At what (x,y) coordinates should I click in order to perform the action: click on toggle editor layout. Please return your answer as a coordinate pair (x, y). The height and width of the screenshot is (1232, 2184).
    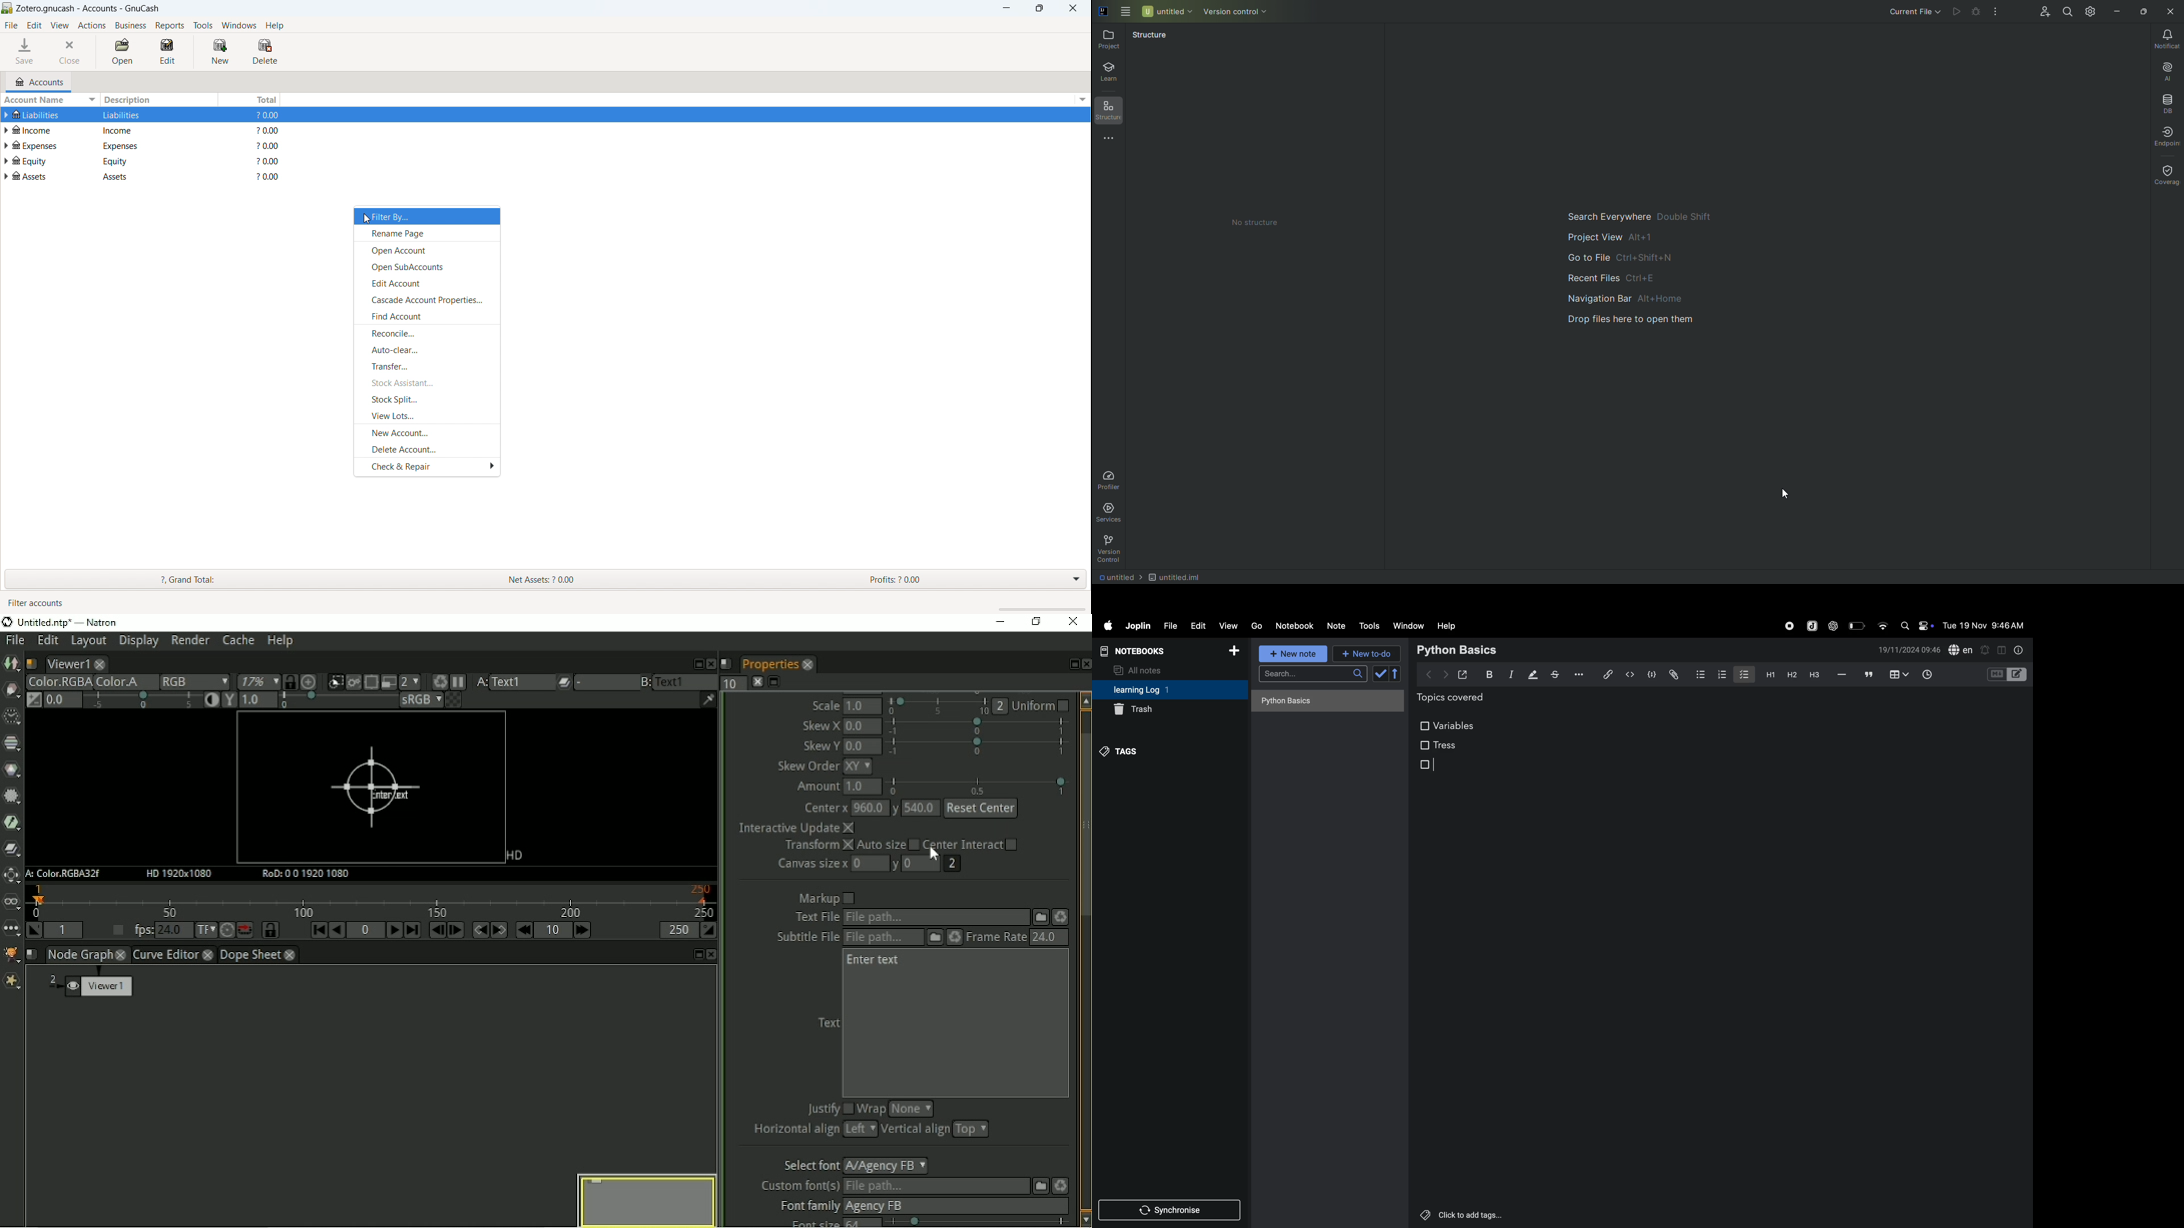
    Looking at the image, I should click on (2003, 649).